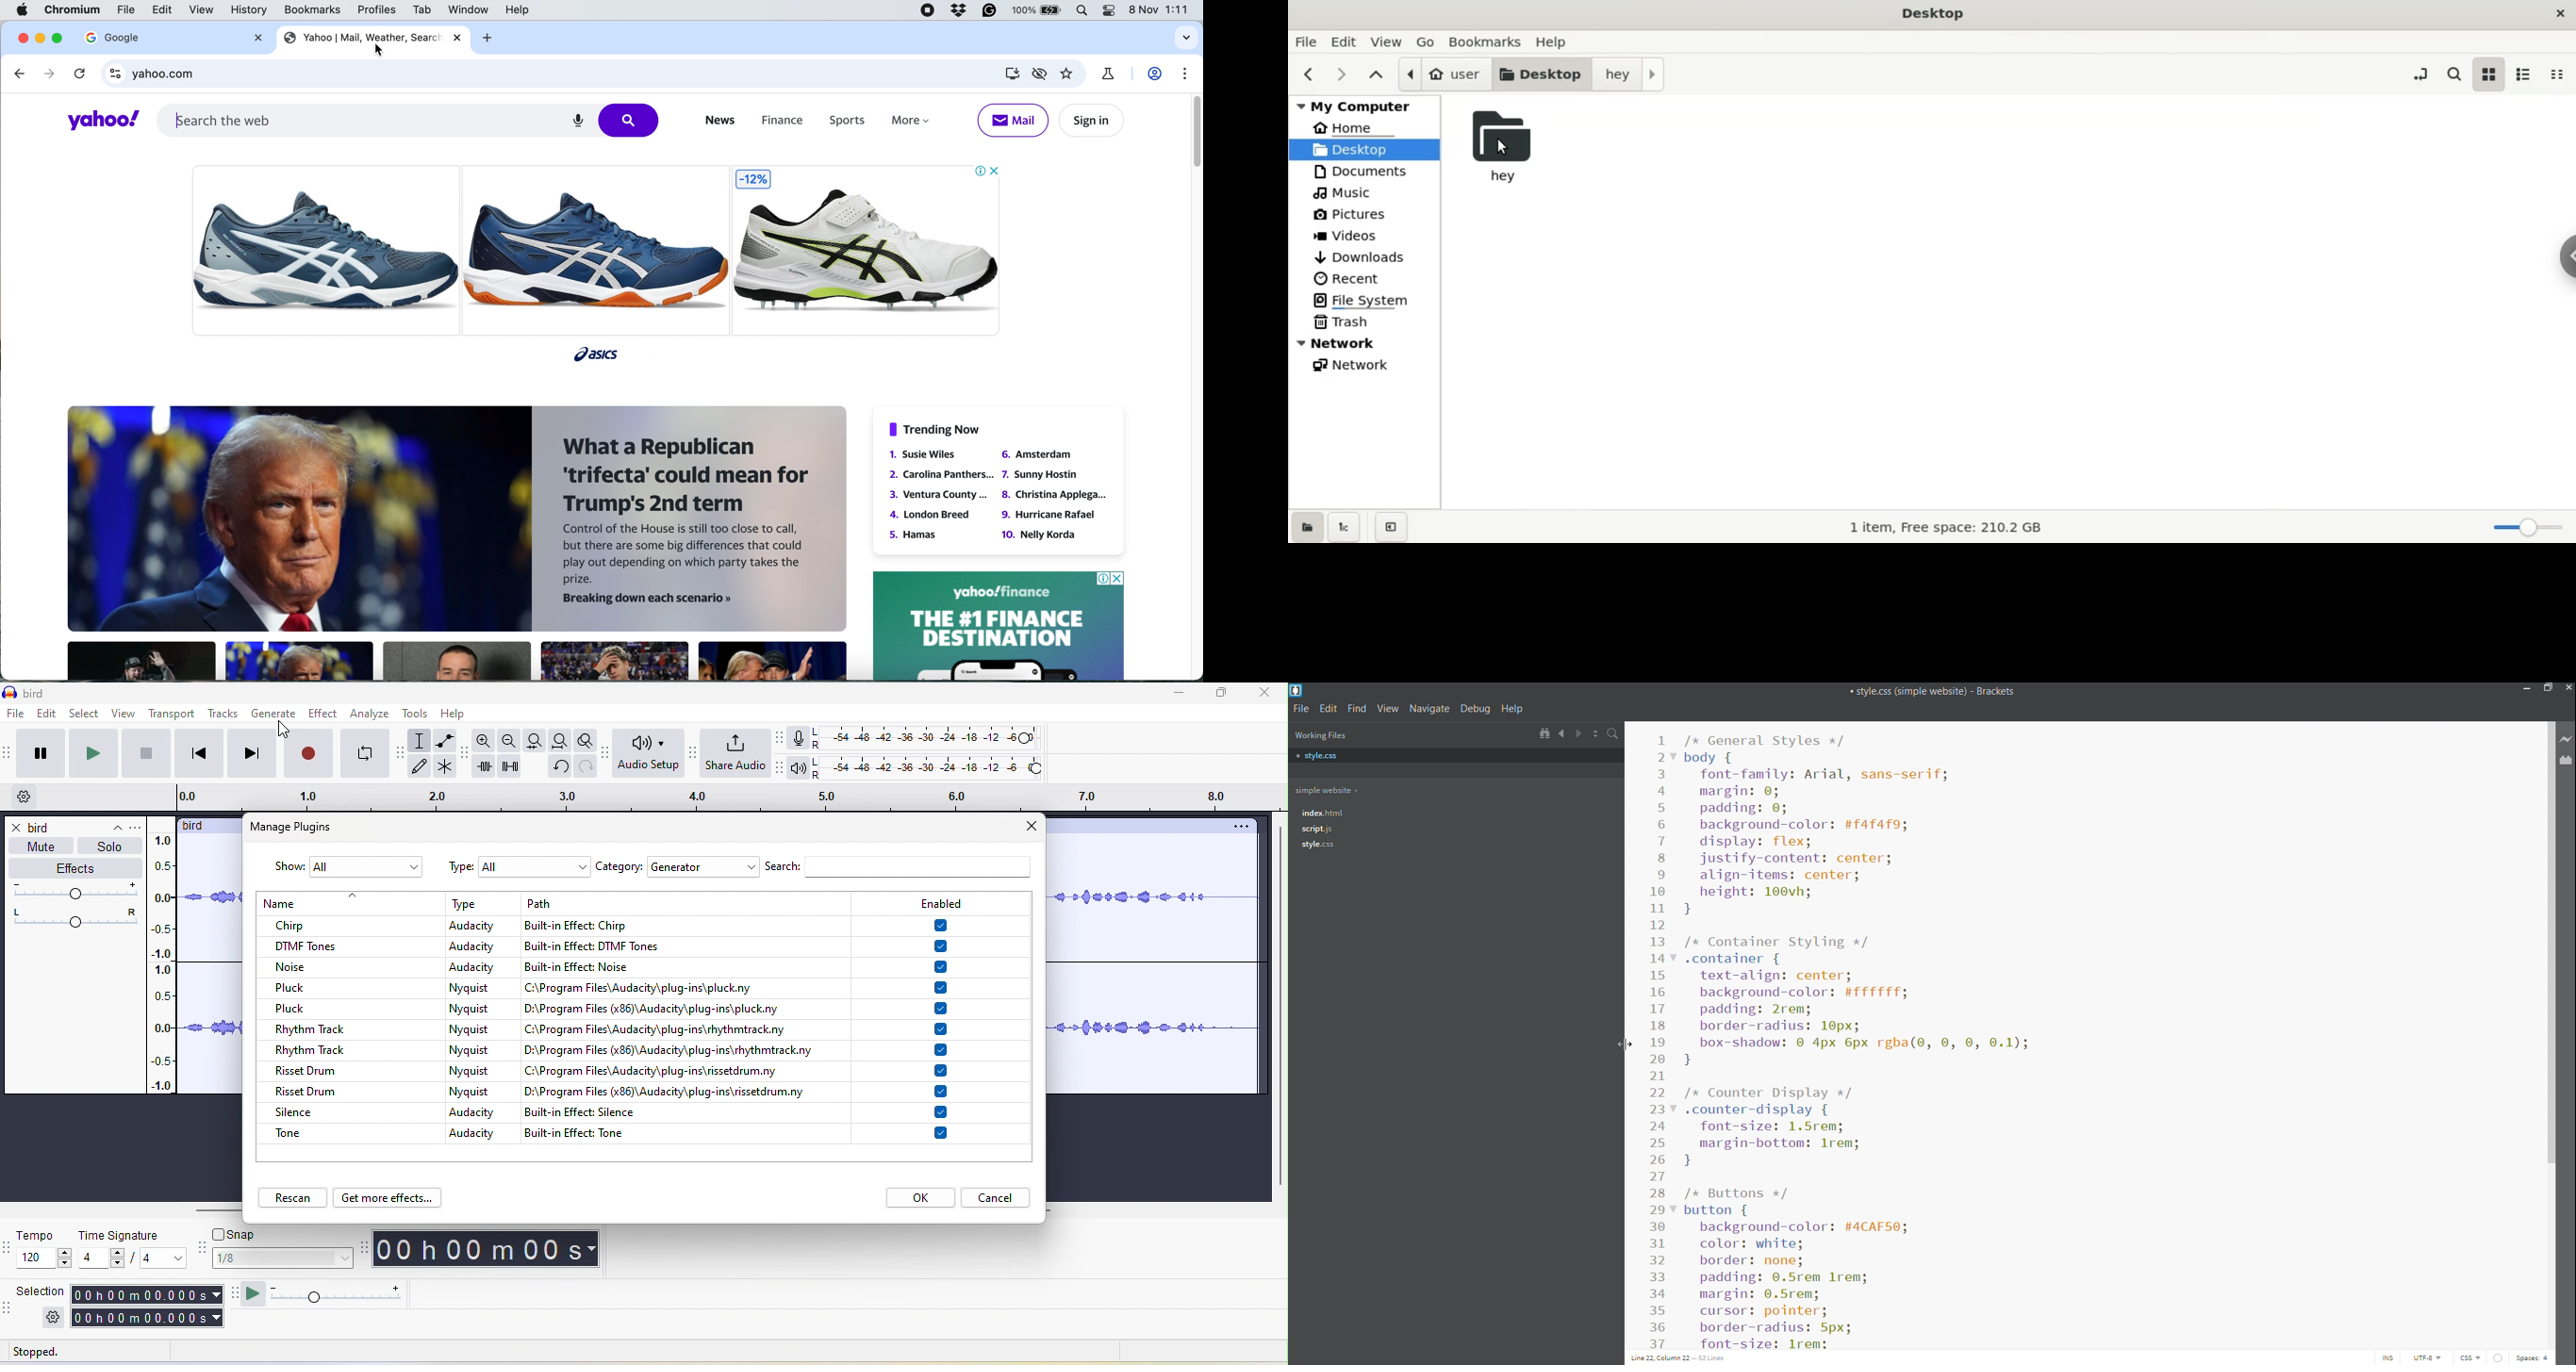  Describe the element at coordinates (97, 121) in the screenshot. I see `yahoo!` at that location.